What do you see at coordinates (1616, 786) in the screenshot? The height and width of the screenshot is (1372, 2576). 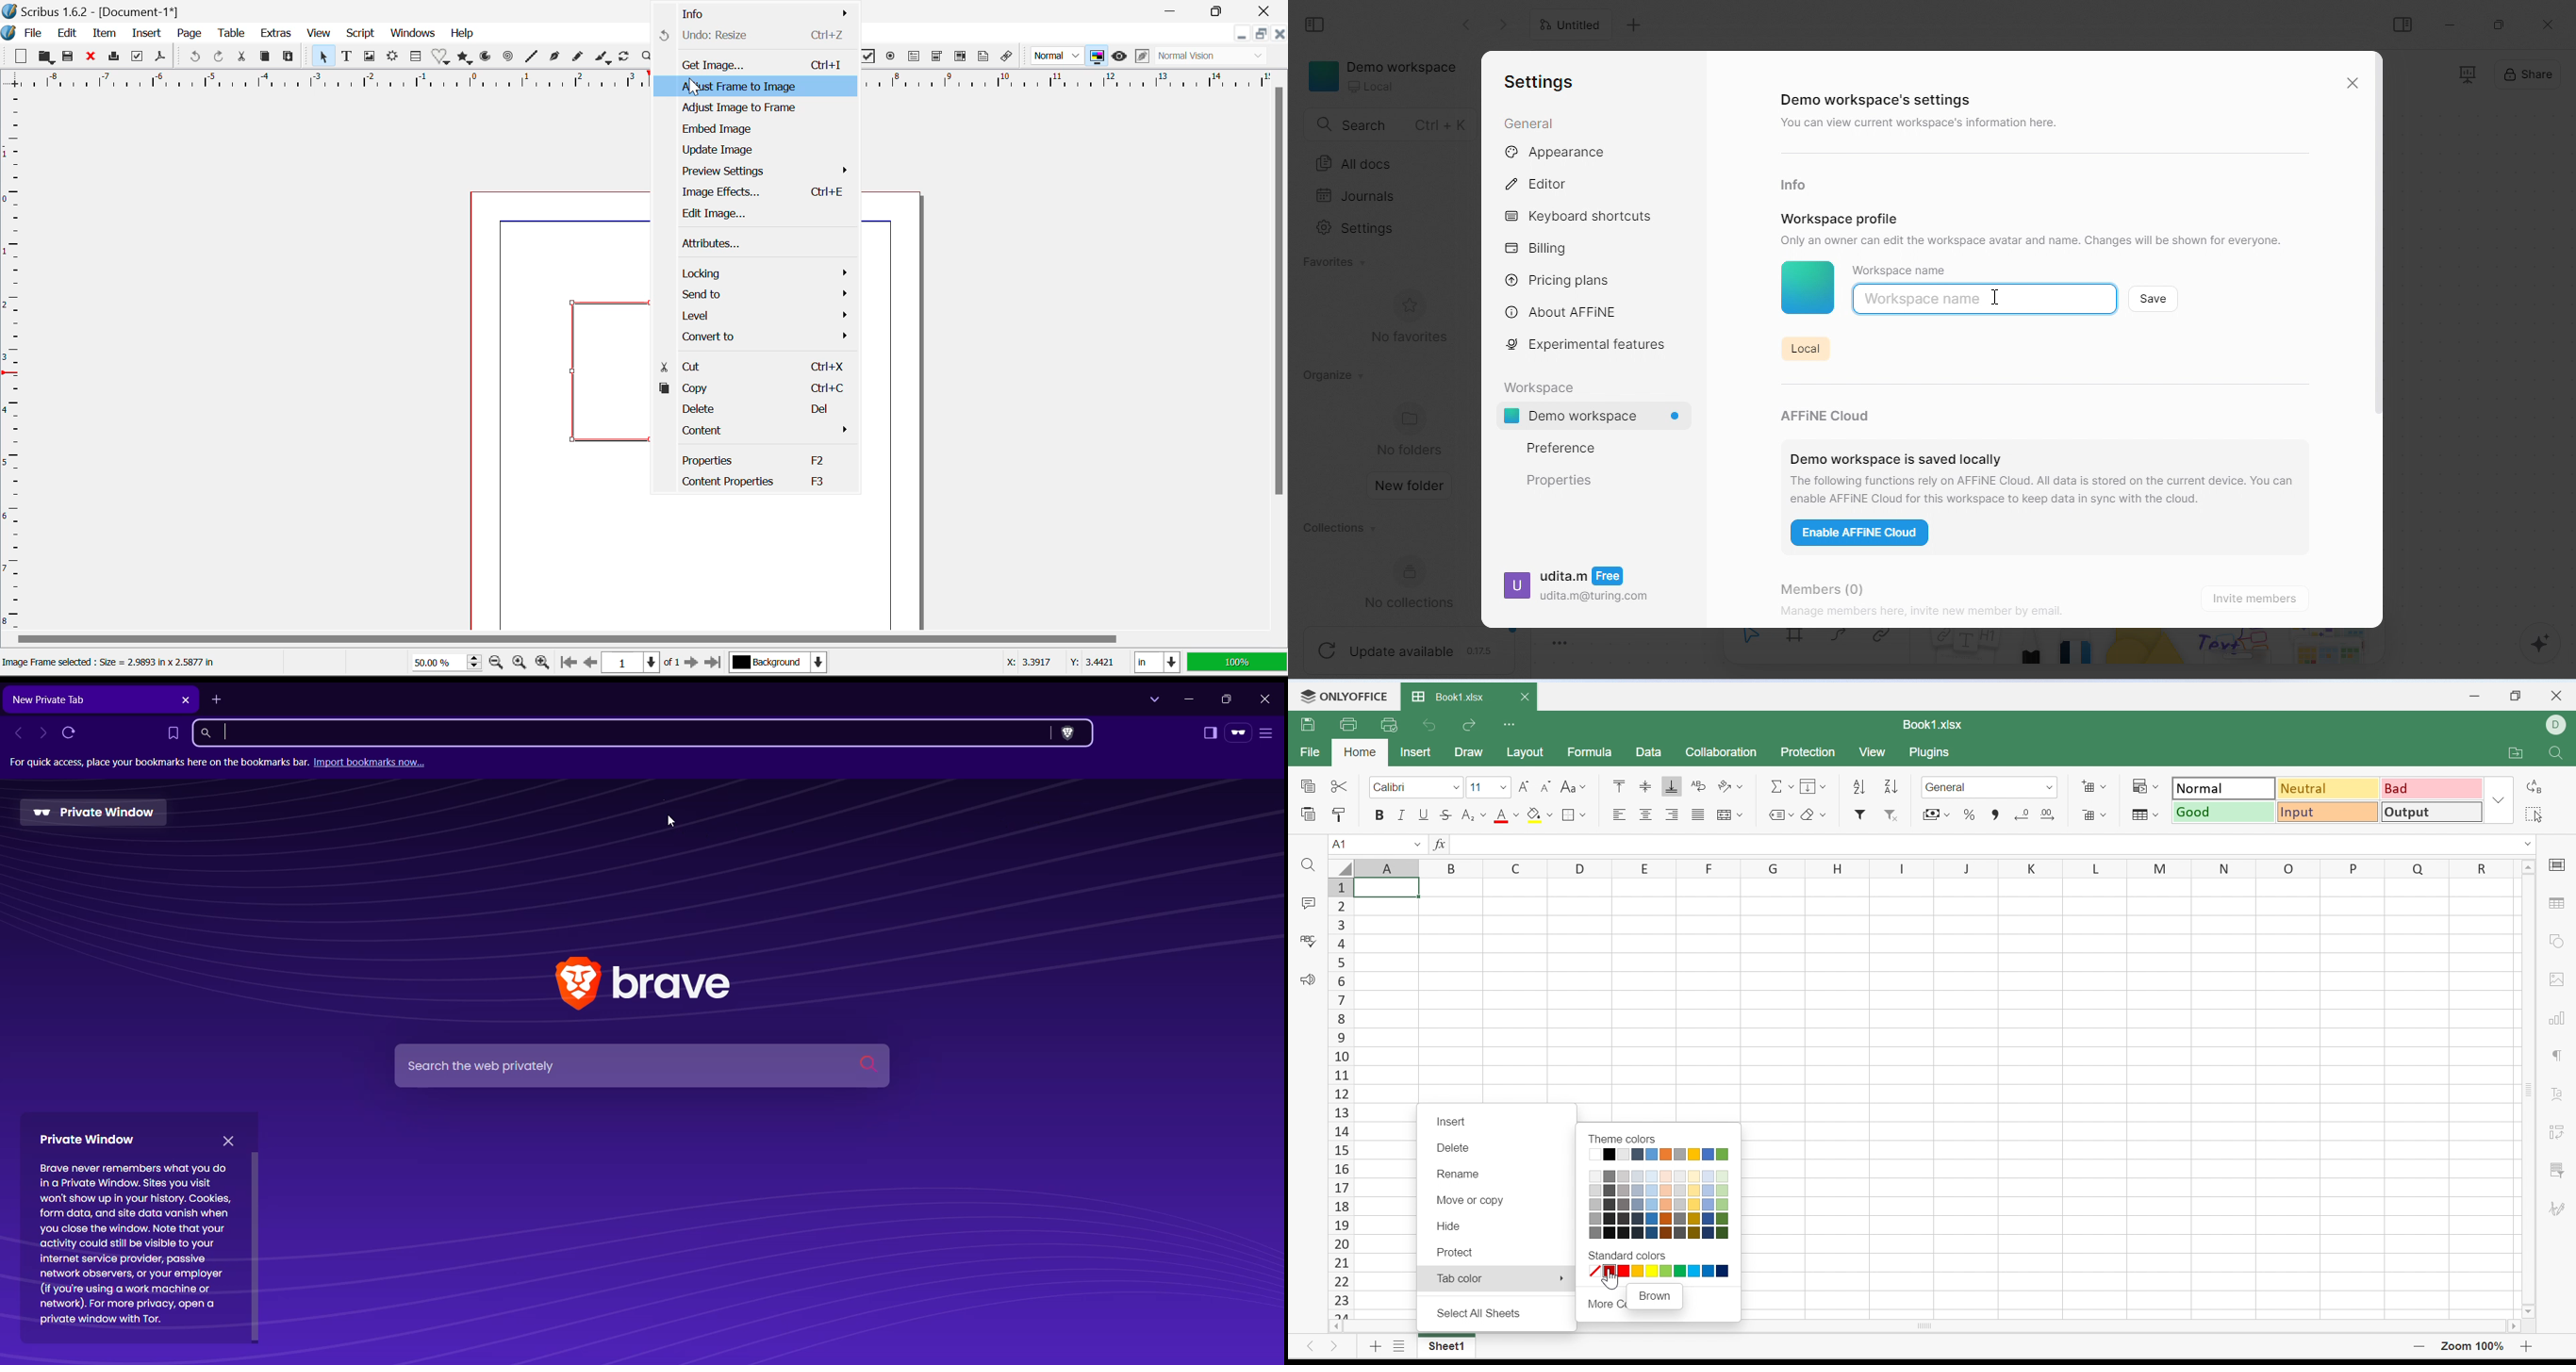 I see `Align Top` at bounding box center [1616, 786].